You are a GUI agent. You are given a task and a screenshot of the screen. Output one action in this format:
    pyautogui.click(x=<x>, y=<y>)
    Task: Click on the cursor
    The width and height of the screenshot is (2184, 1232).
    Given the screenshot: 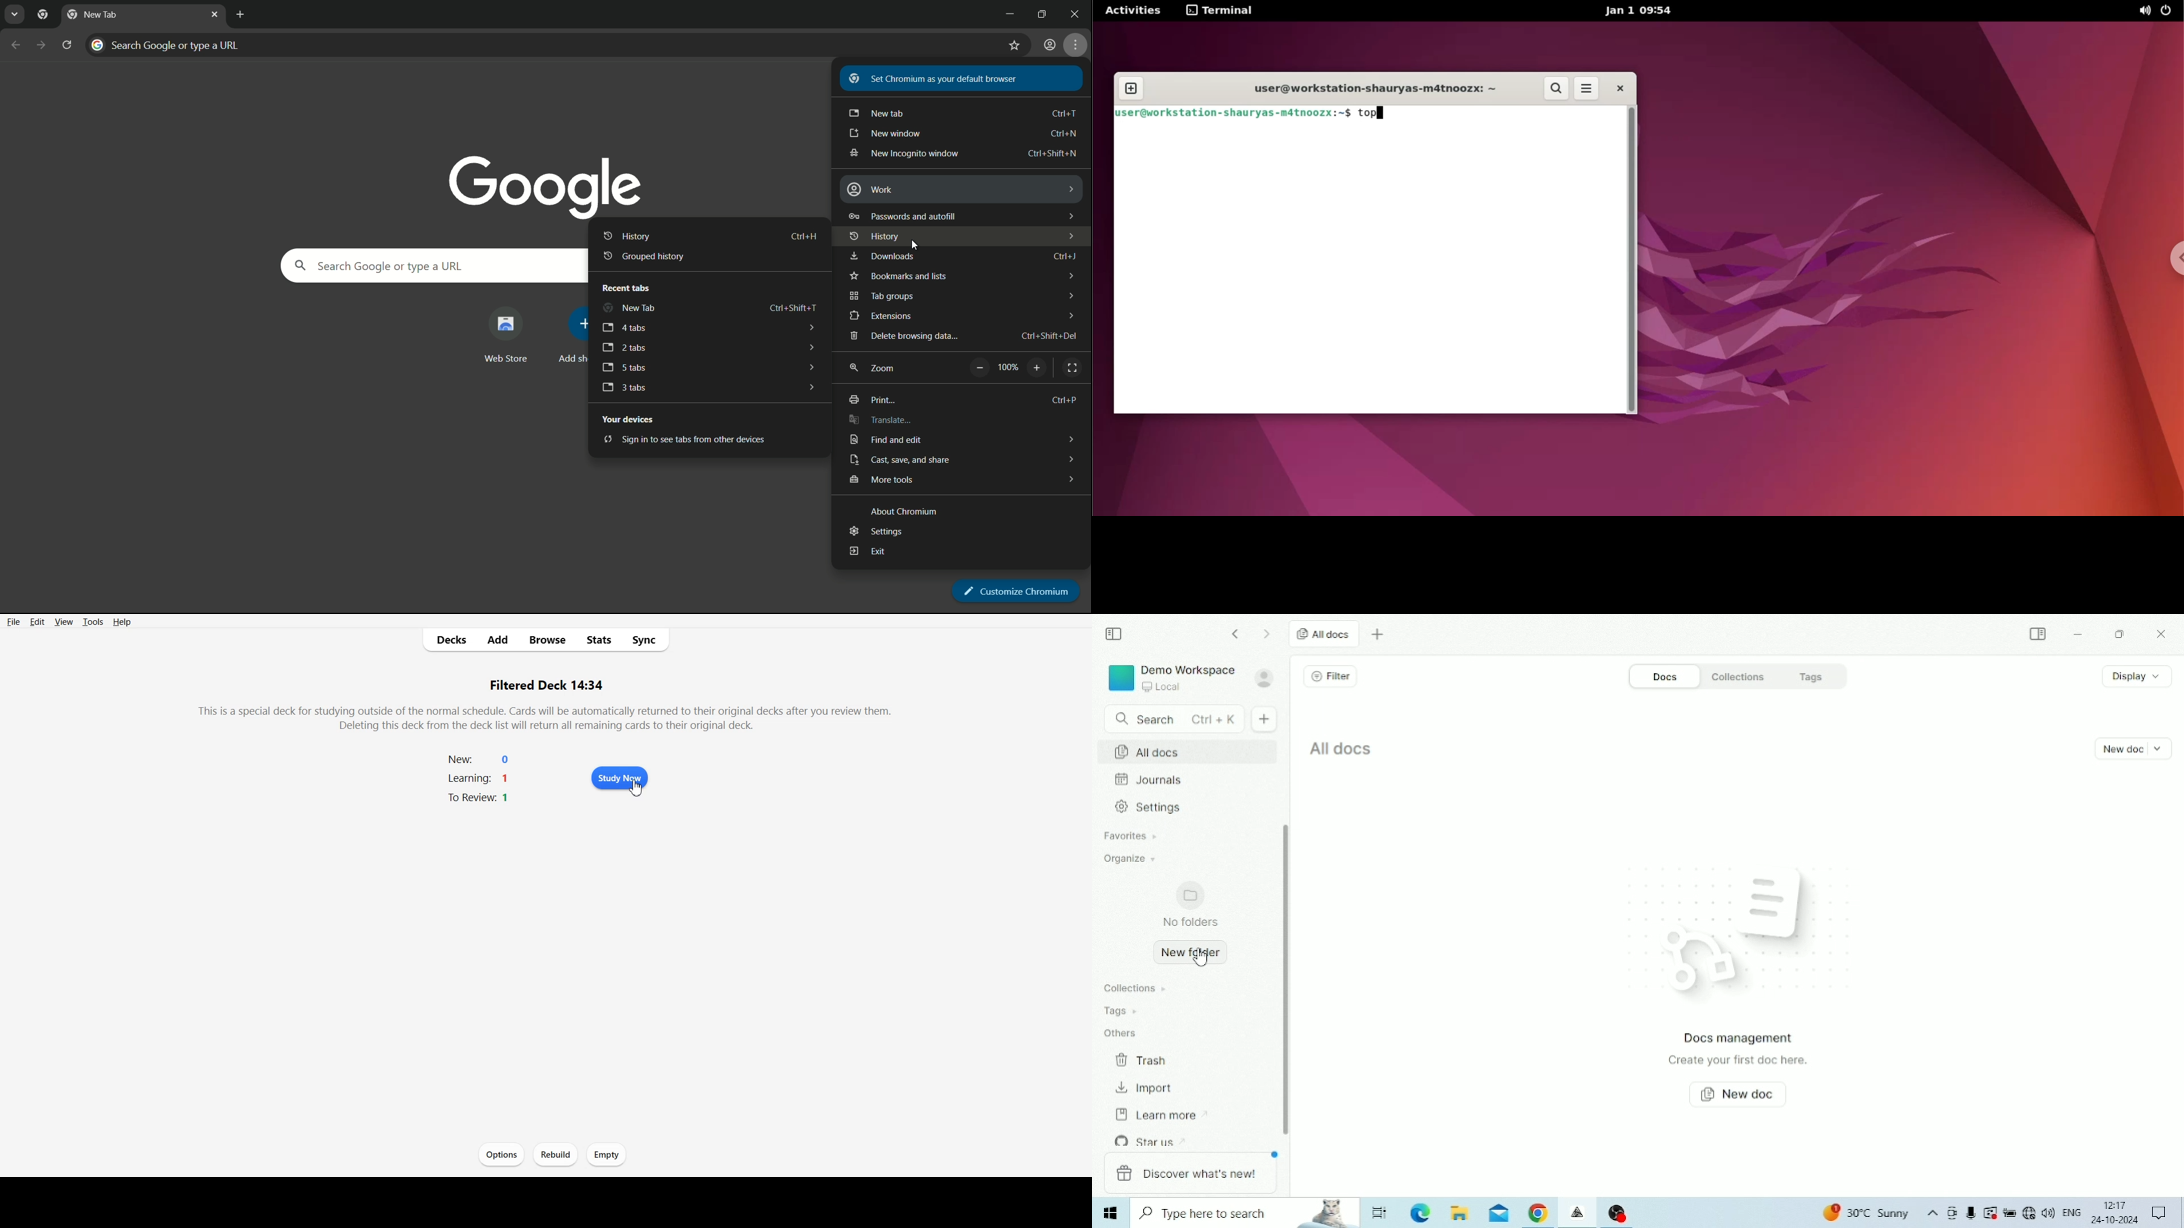 What is the action you would take?
    pyautogui.click(x=636, y=789)
    